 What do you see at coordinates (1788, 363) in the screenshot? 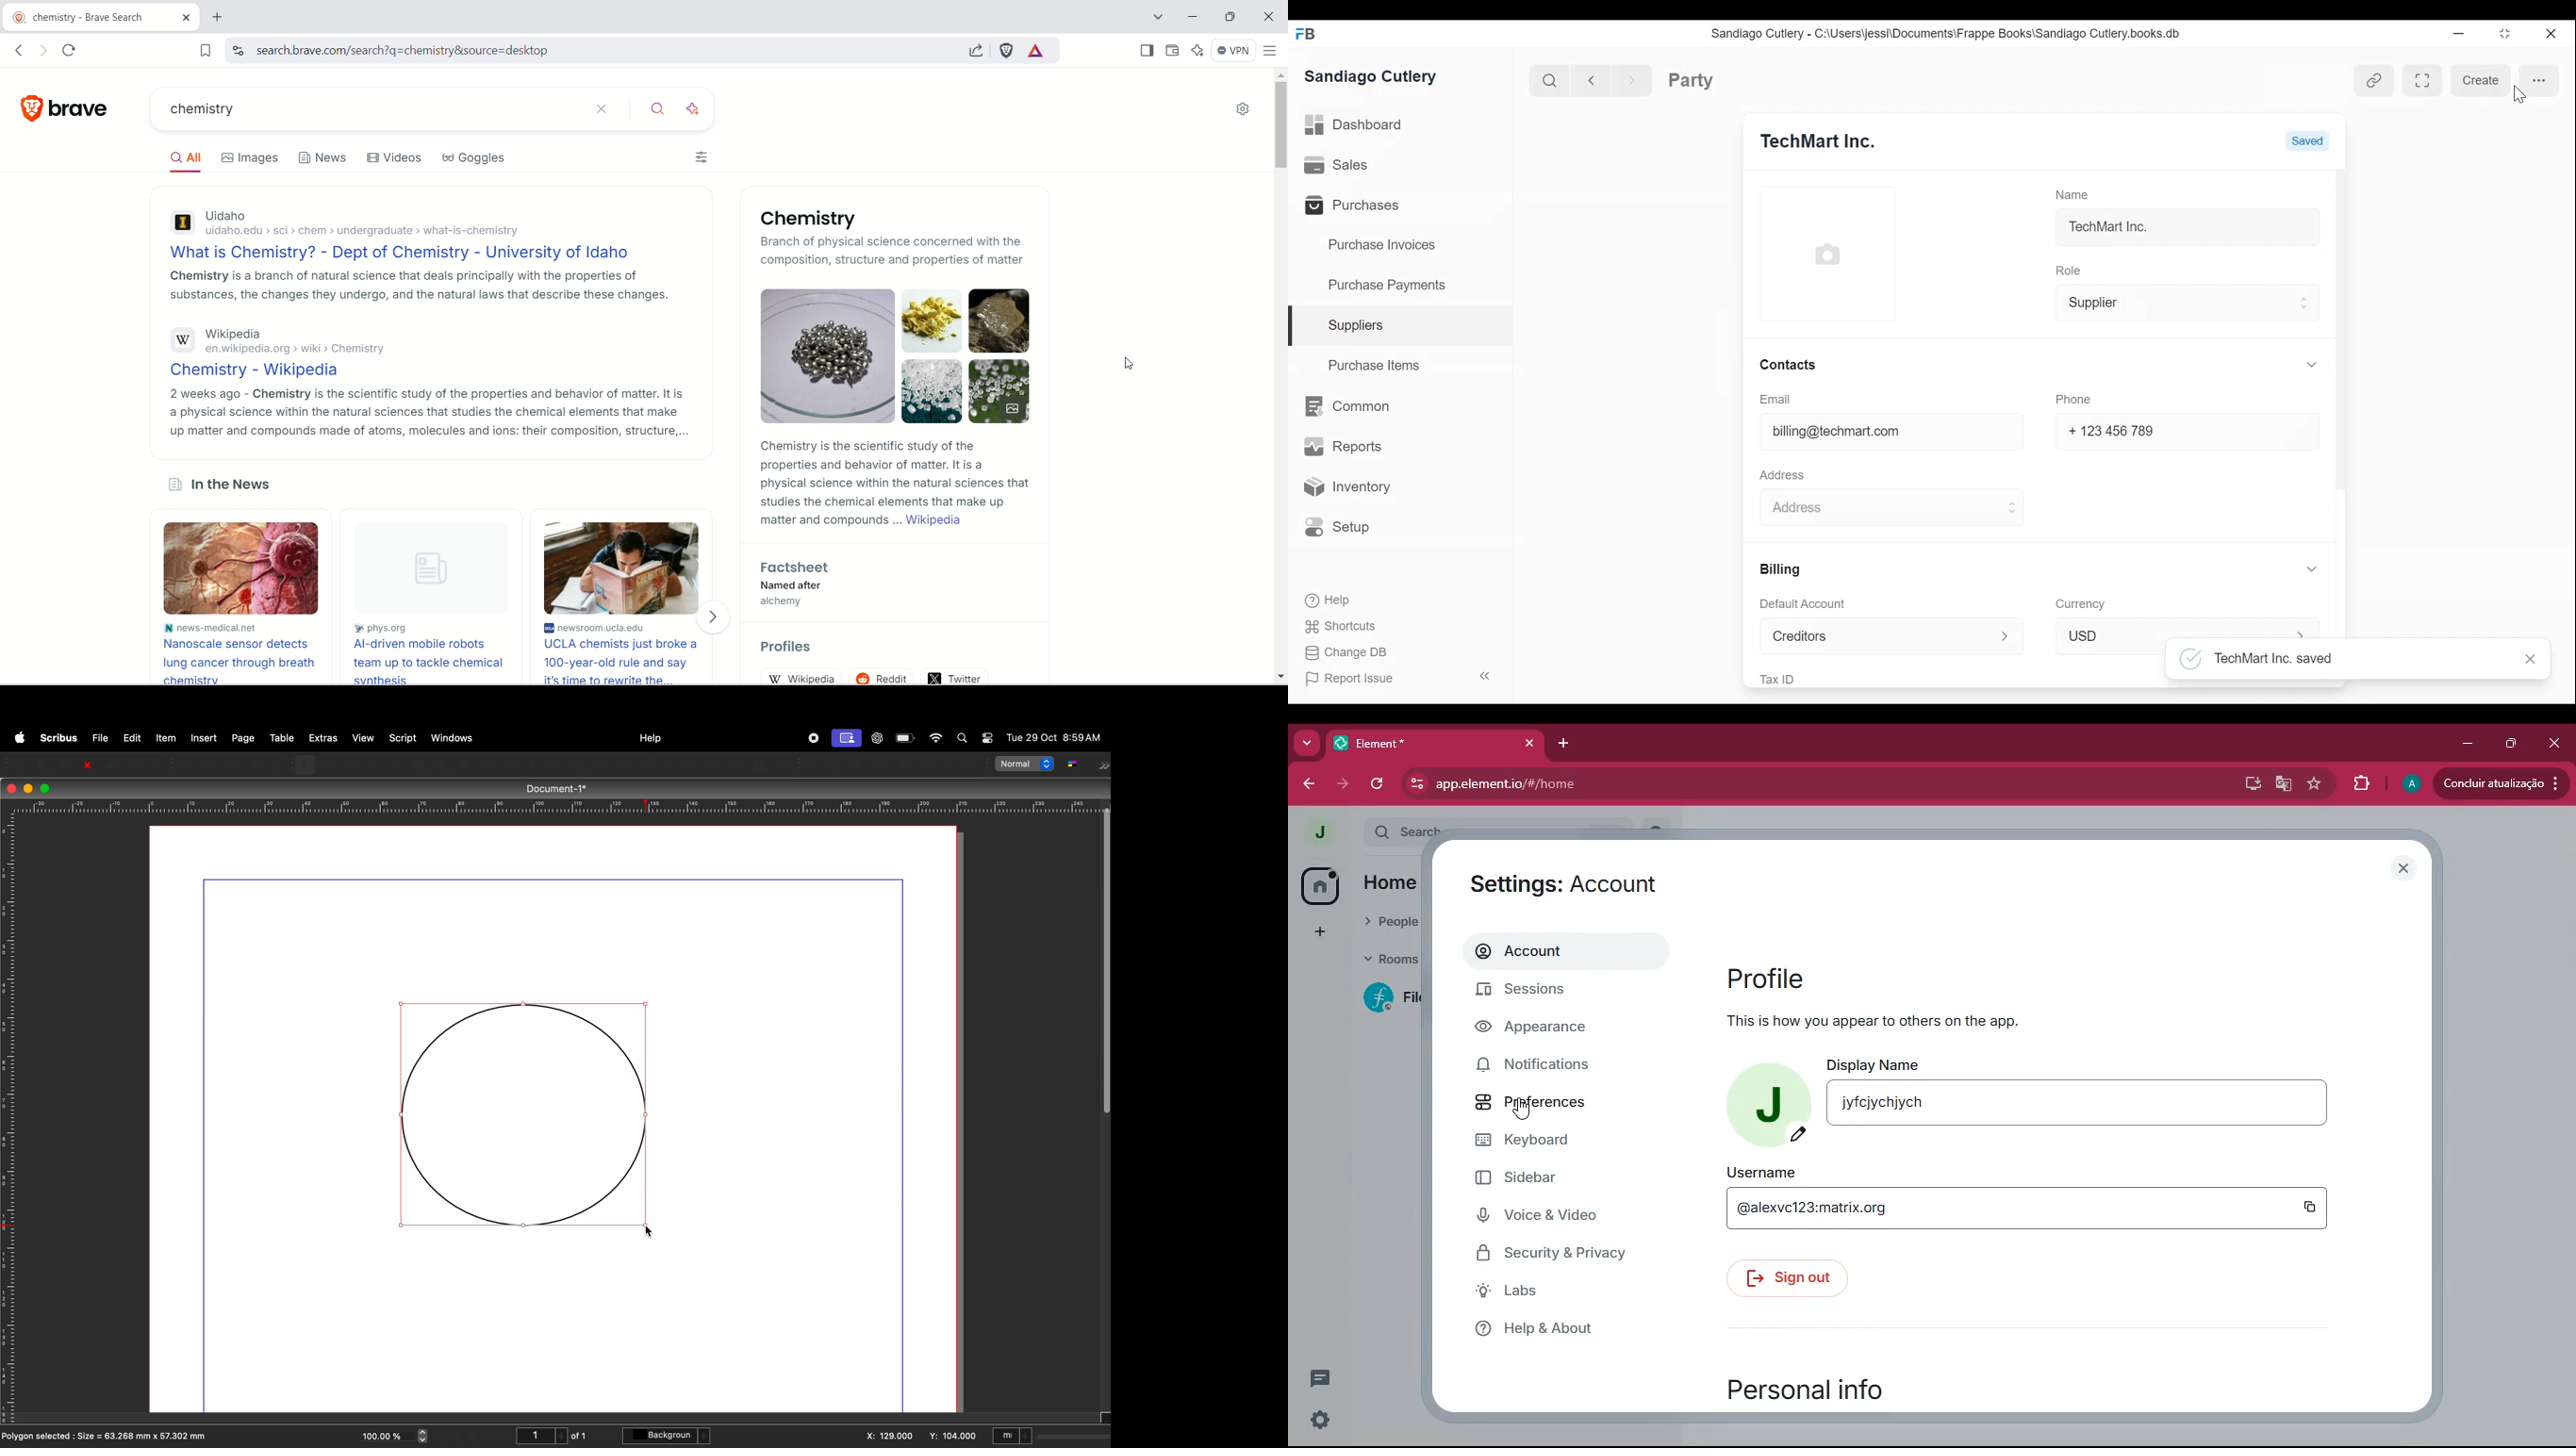
I see `Contacts` at bounding box center [1788, 363].